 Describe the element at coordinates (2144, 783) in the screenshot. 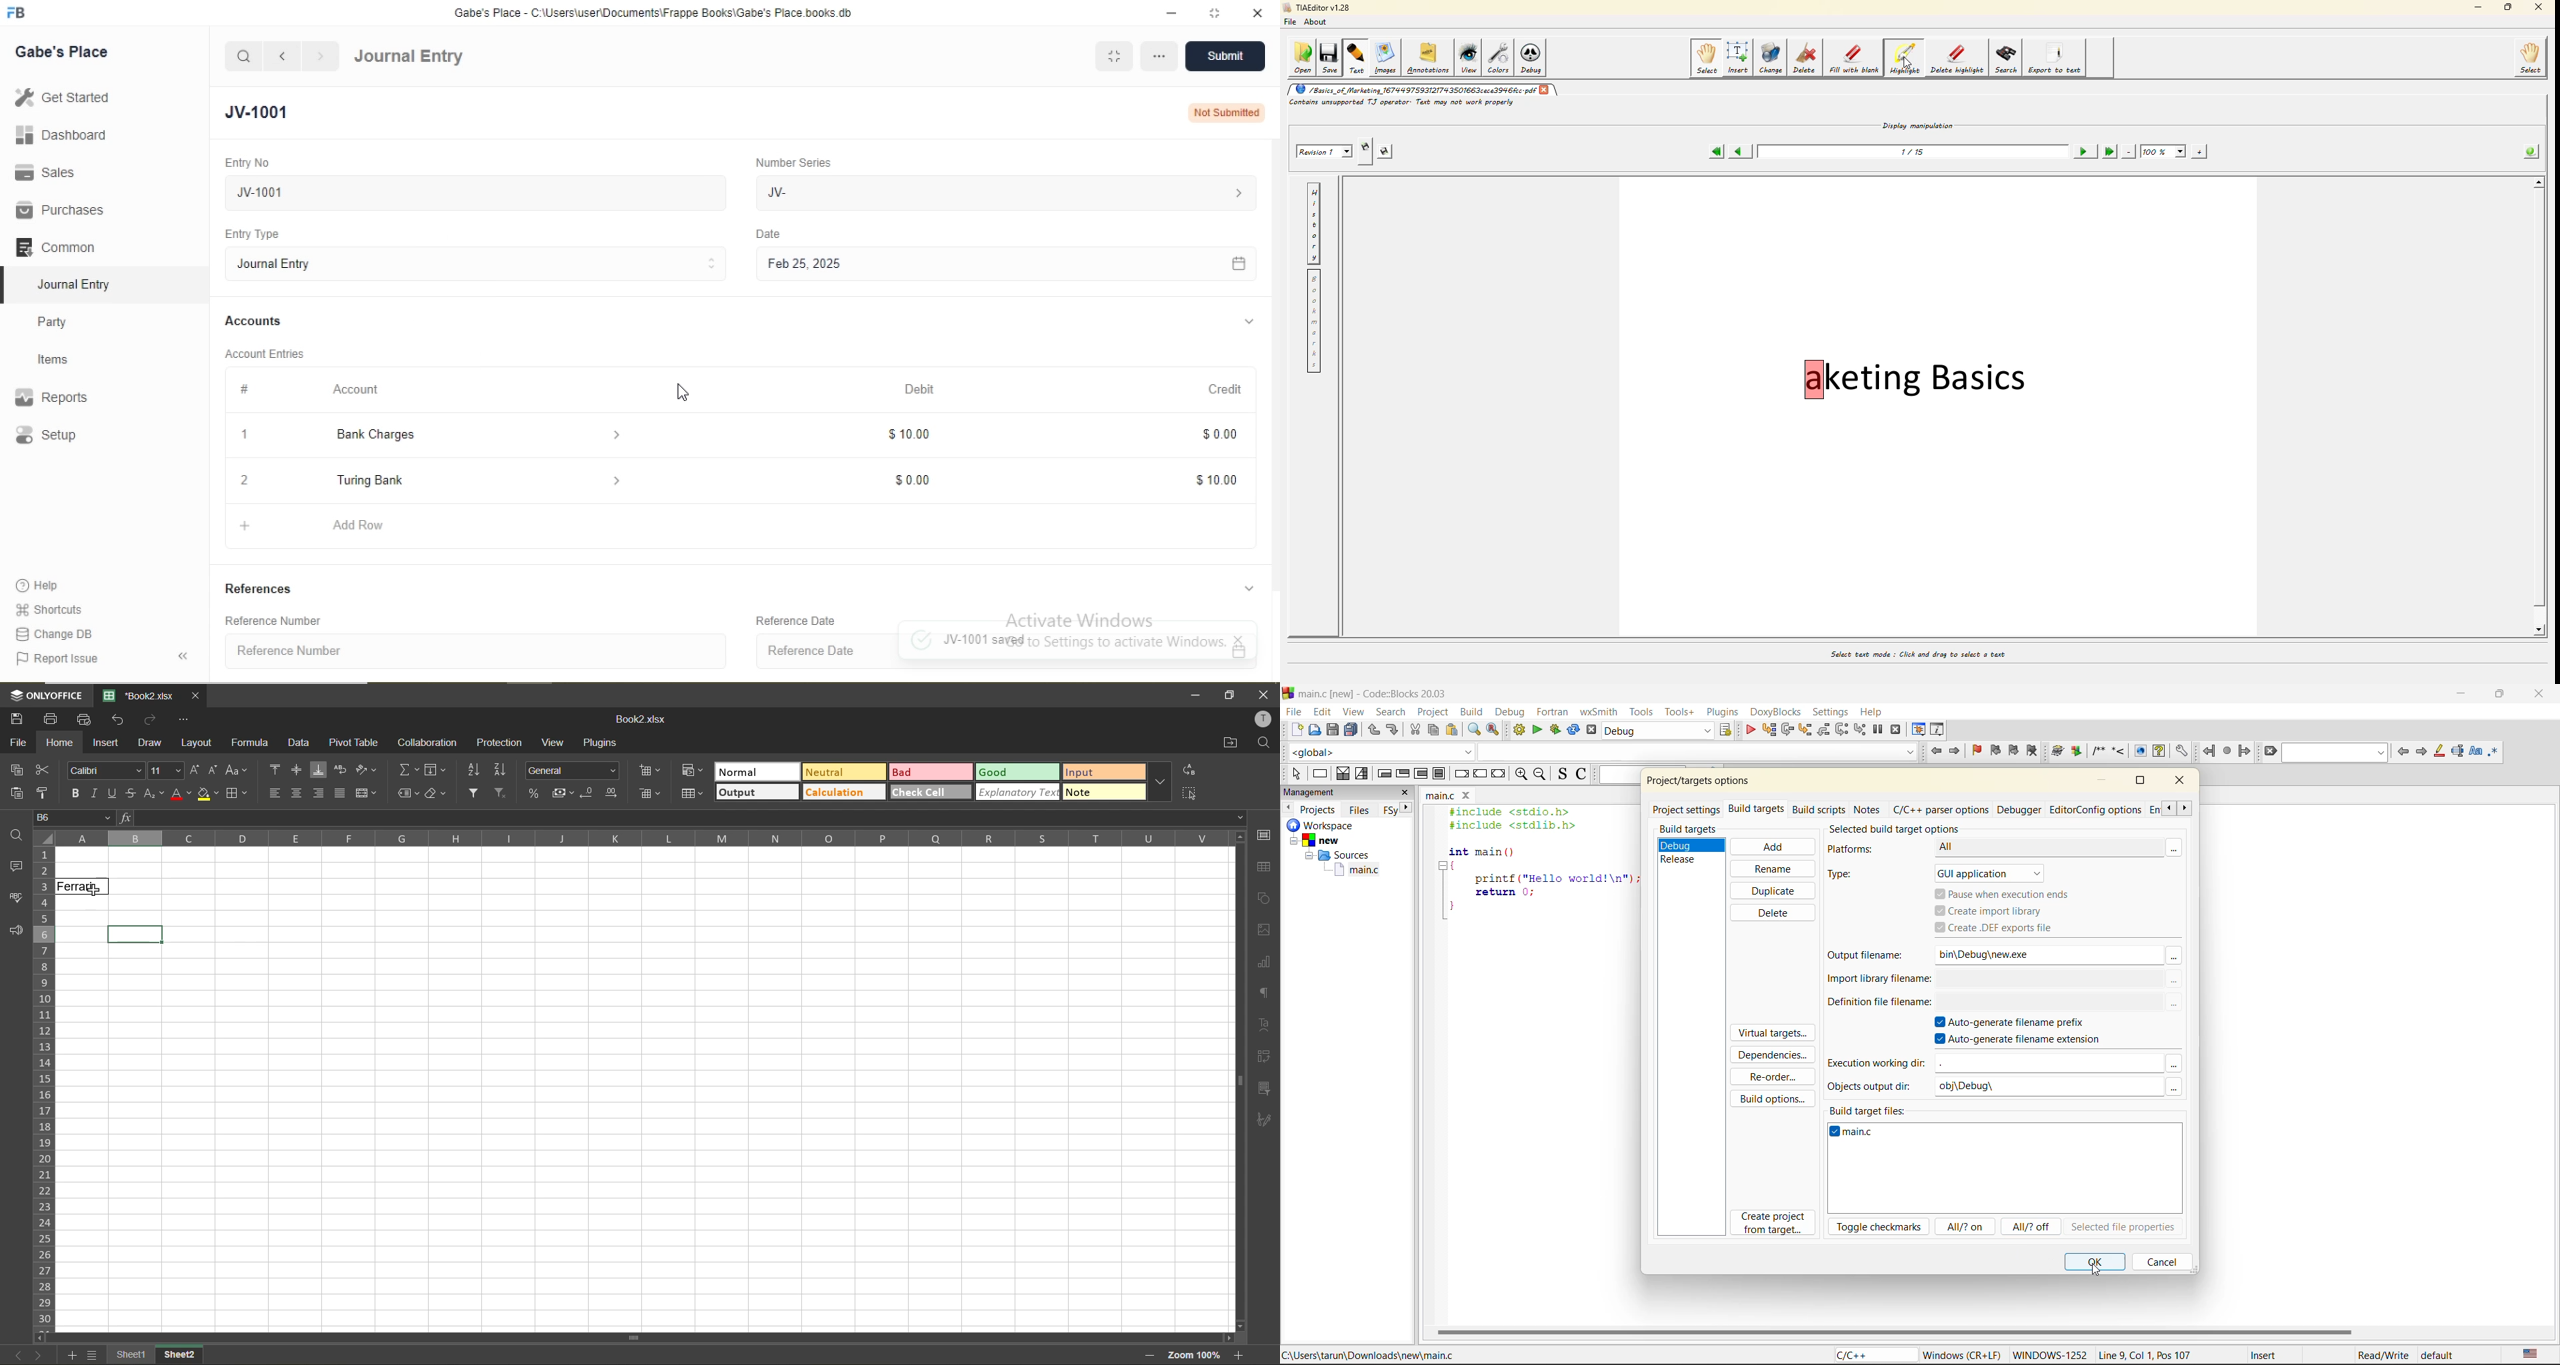

I see `maximize` at that location.